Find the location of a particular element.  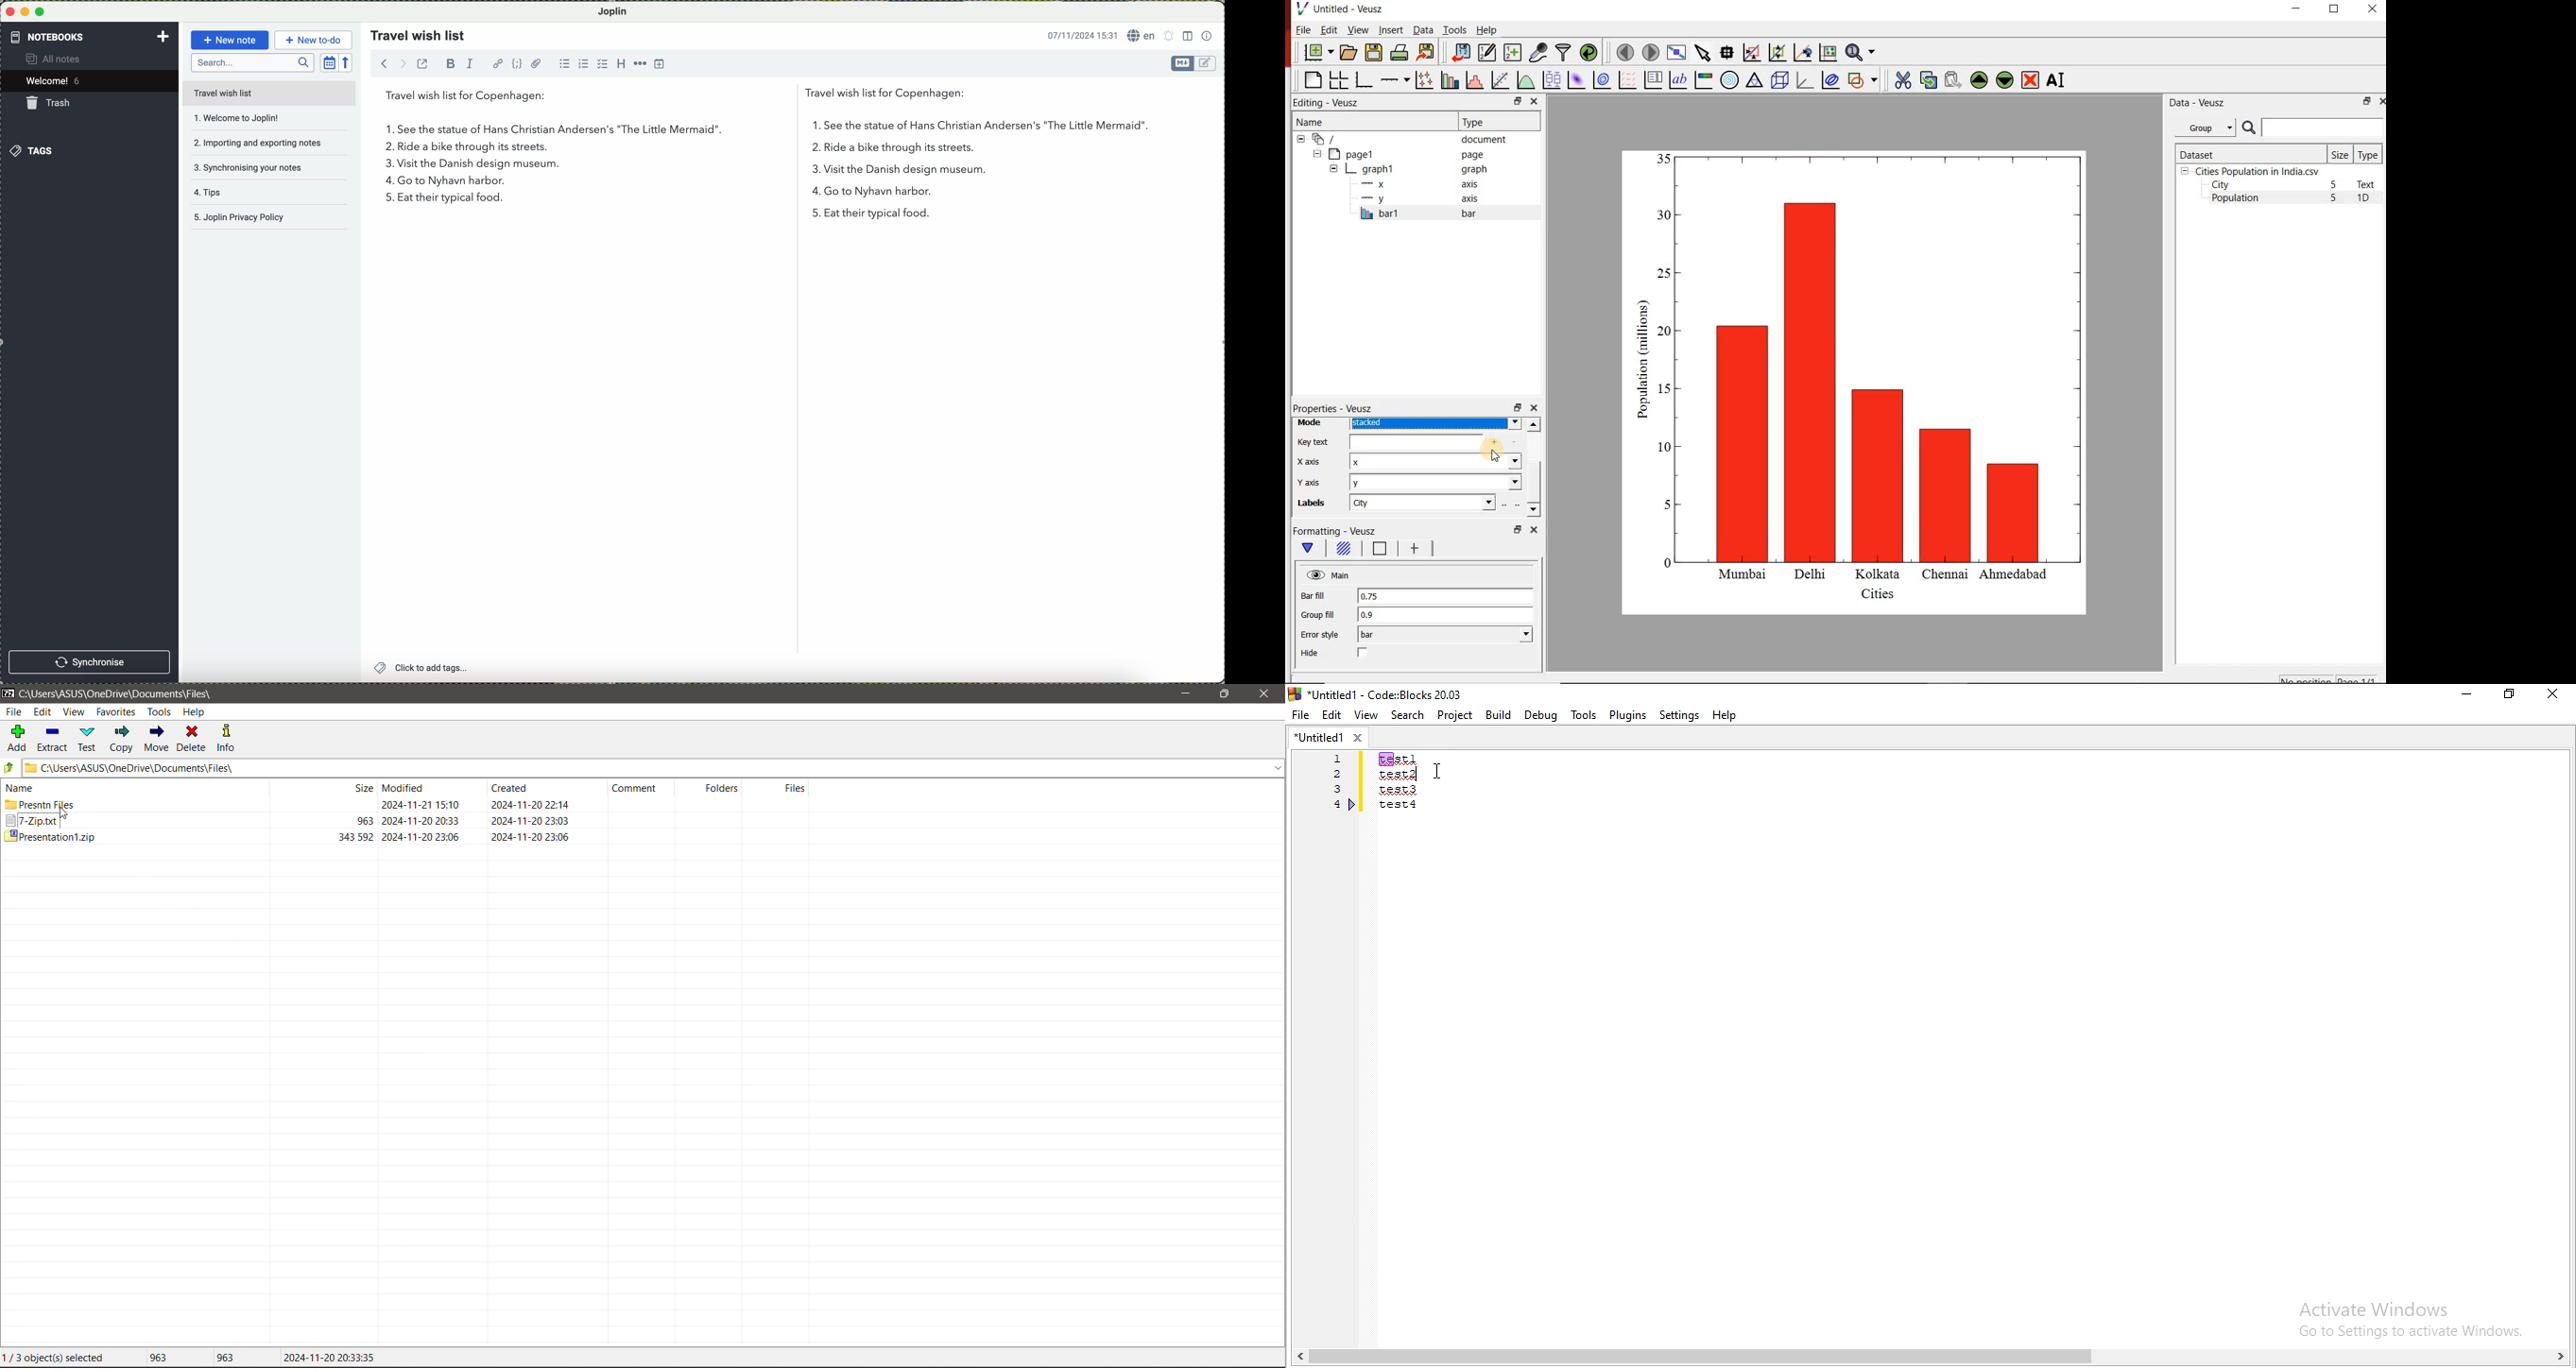

Joplin is located at coordinates (618, 11).